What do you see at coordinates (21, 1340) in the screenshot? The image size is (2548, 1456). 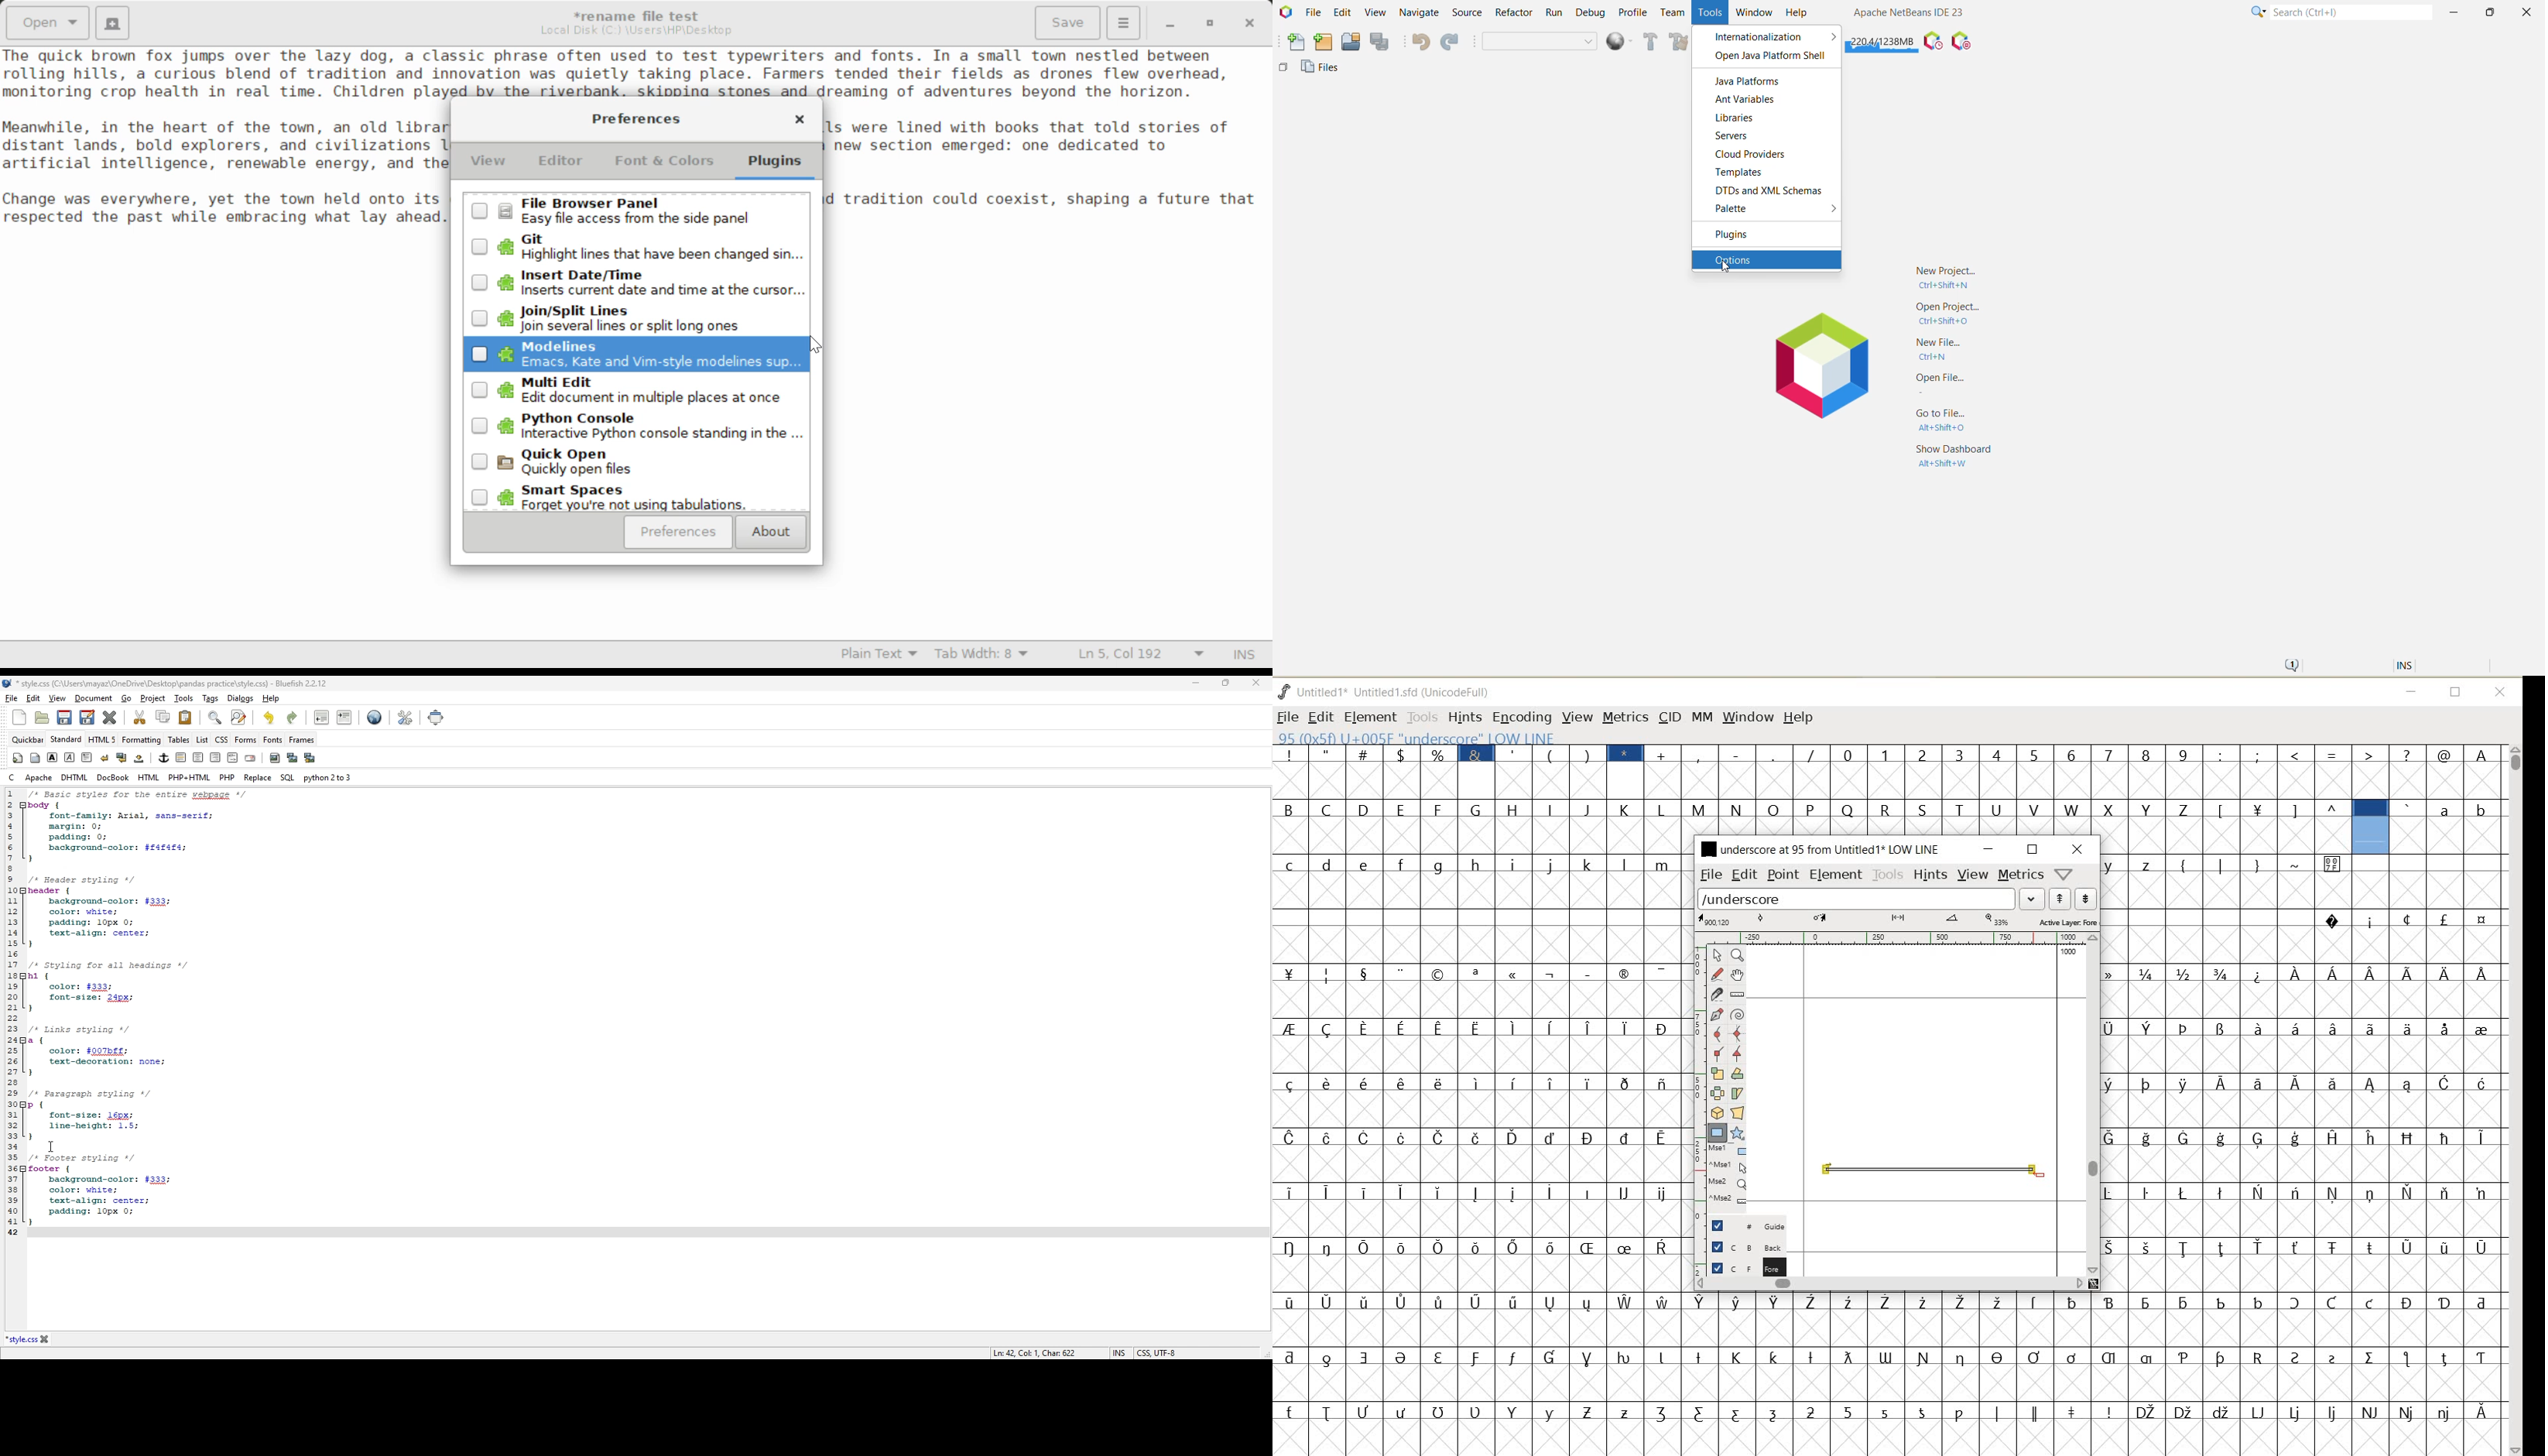 I see `*style.css` at bounding box center [21, 1340].